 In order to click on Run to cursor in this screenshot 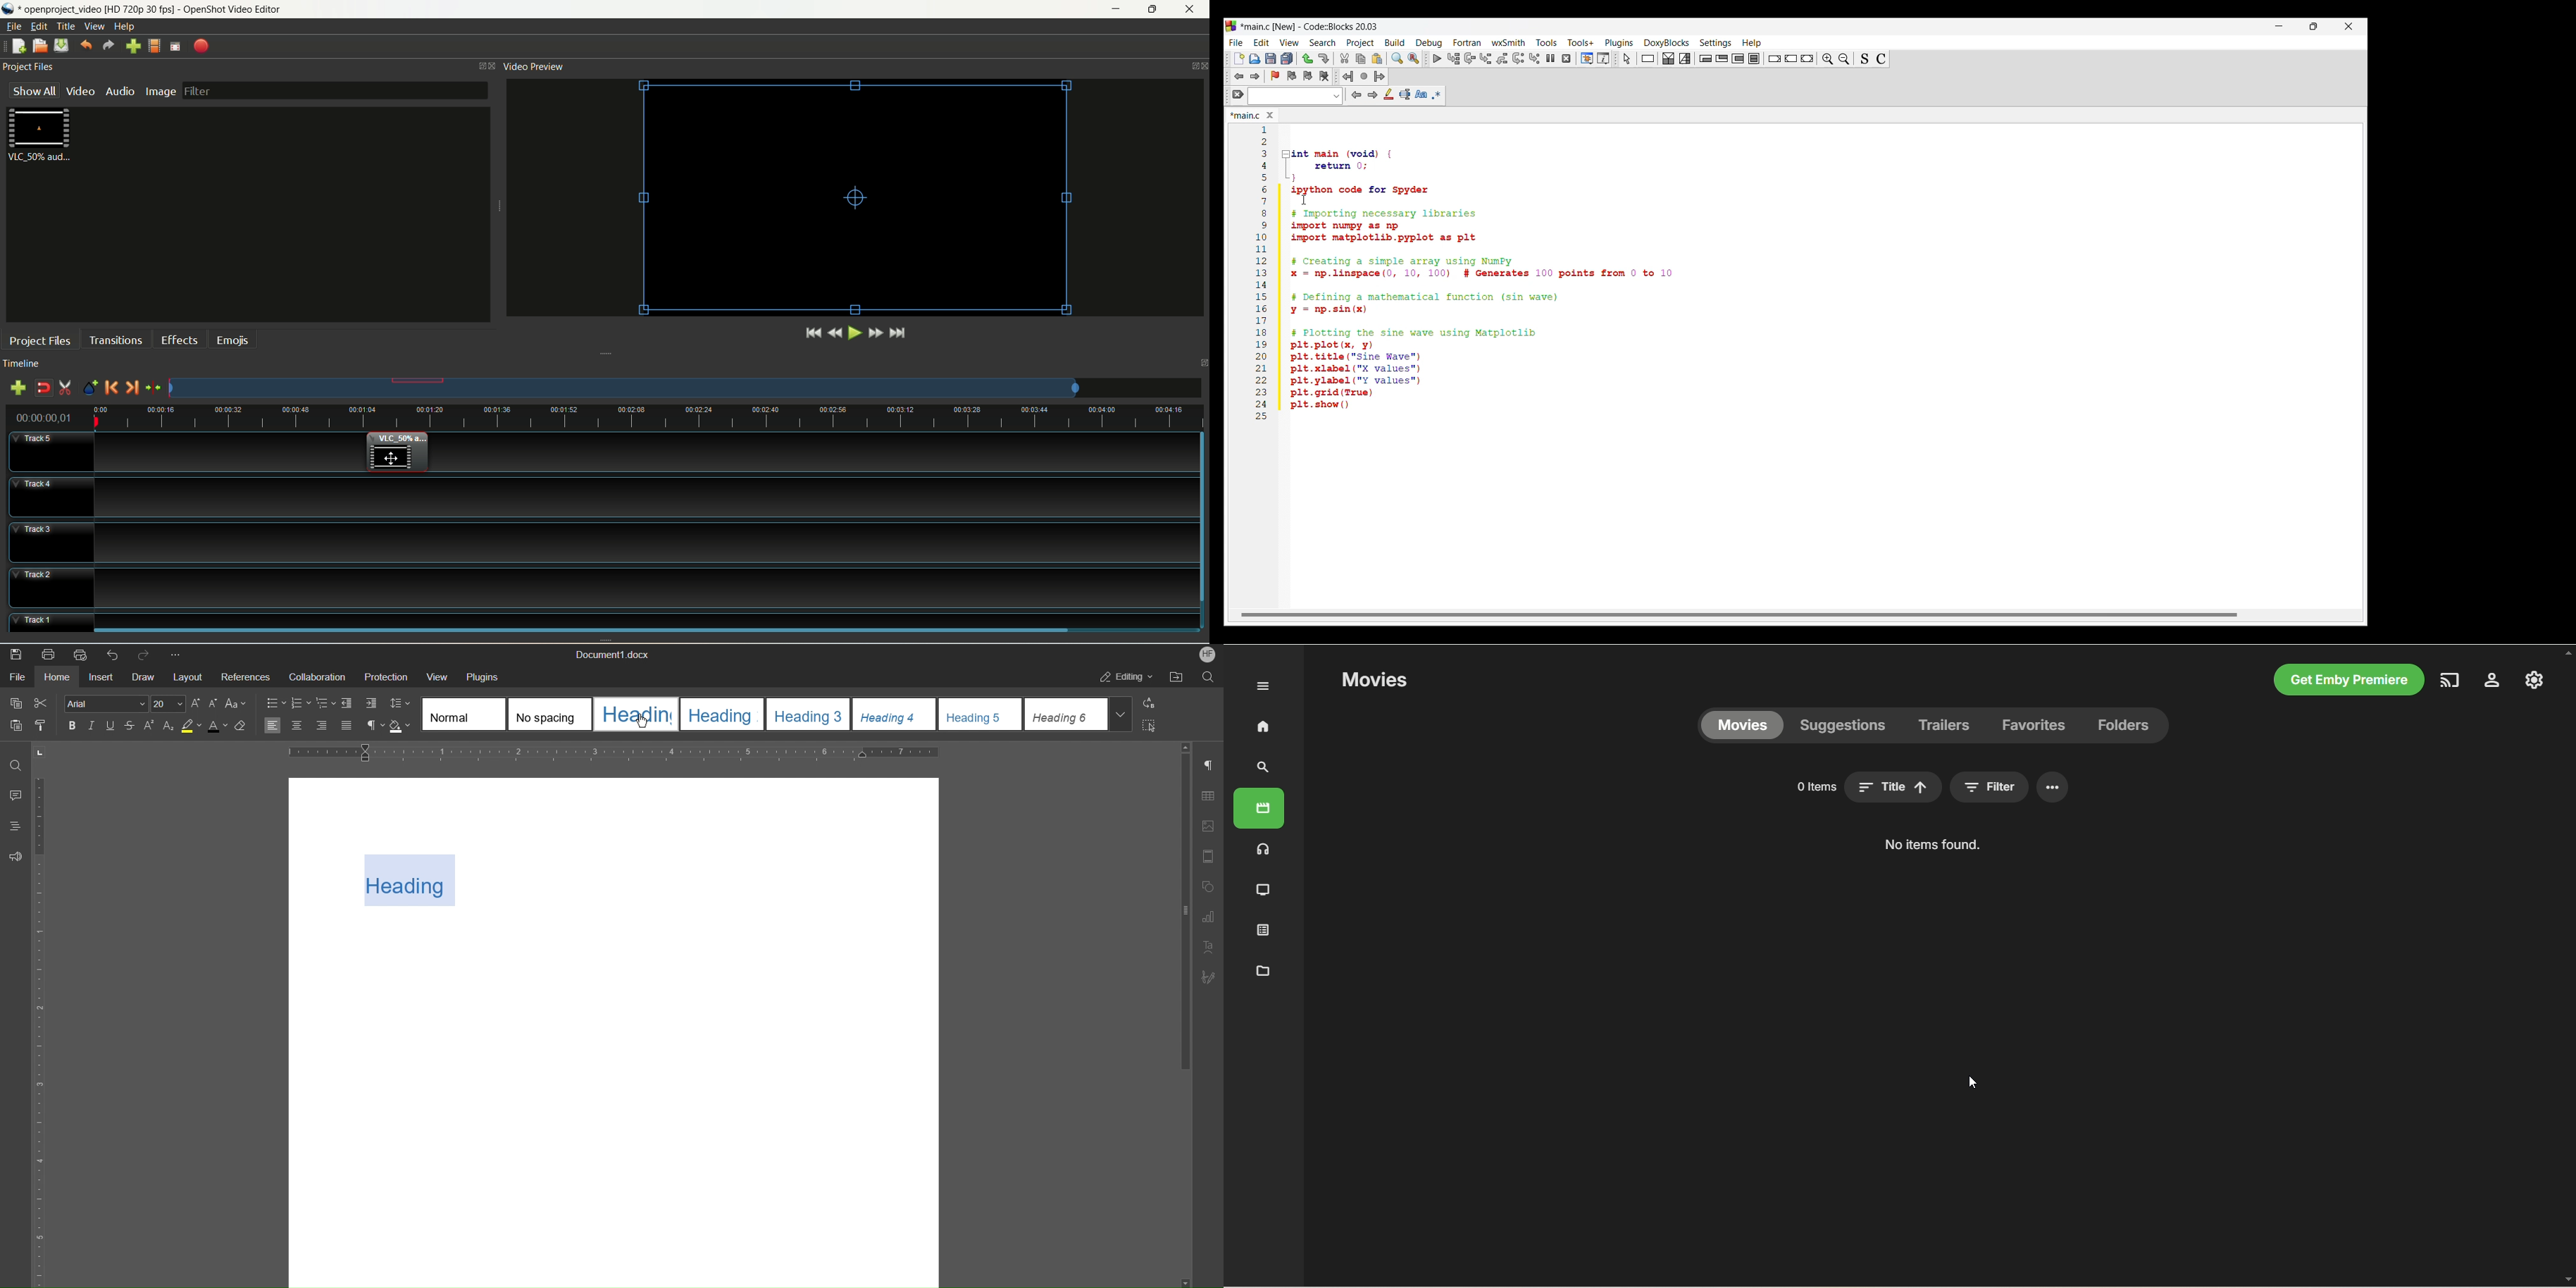, I will do `click(1454, 58)`.